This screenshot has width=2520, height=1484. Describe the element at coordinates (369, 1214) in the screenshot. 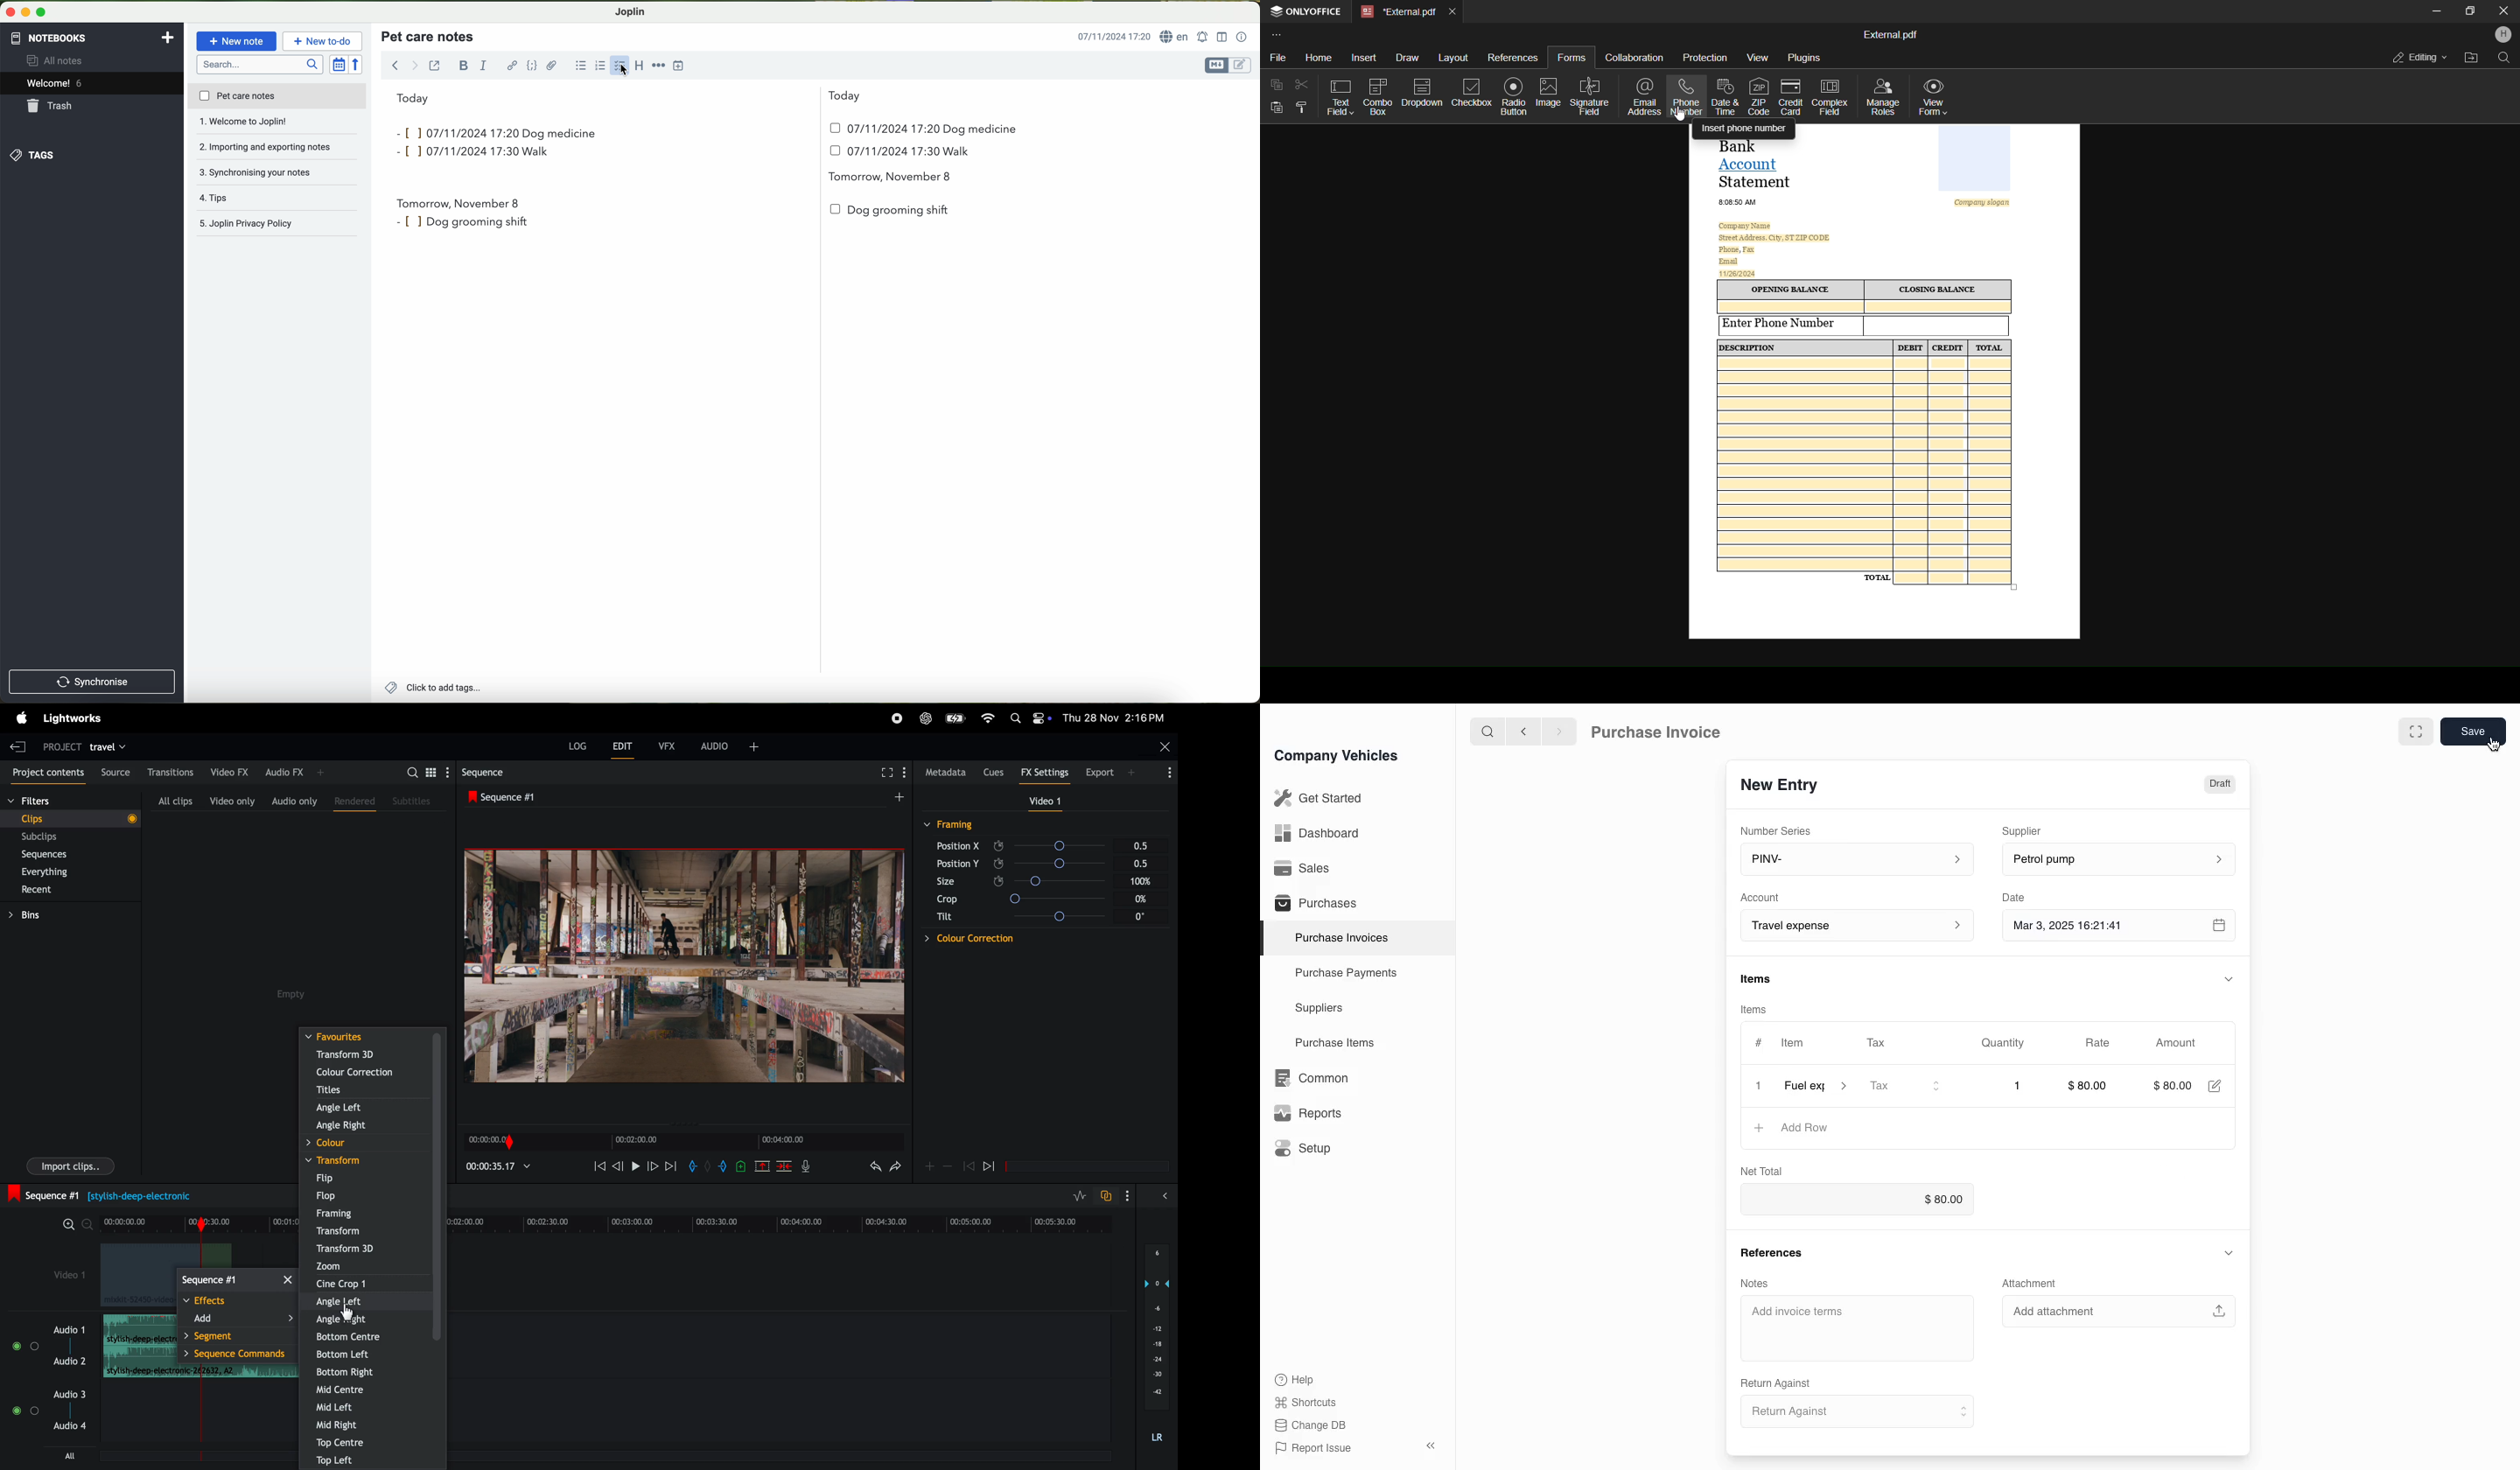

I see `framing` at that location.